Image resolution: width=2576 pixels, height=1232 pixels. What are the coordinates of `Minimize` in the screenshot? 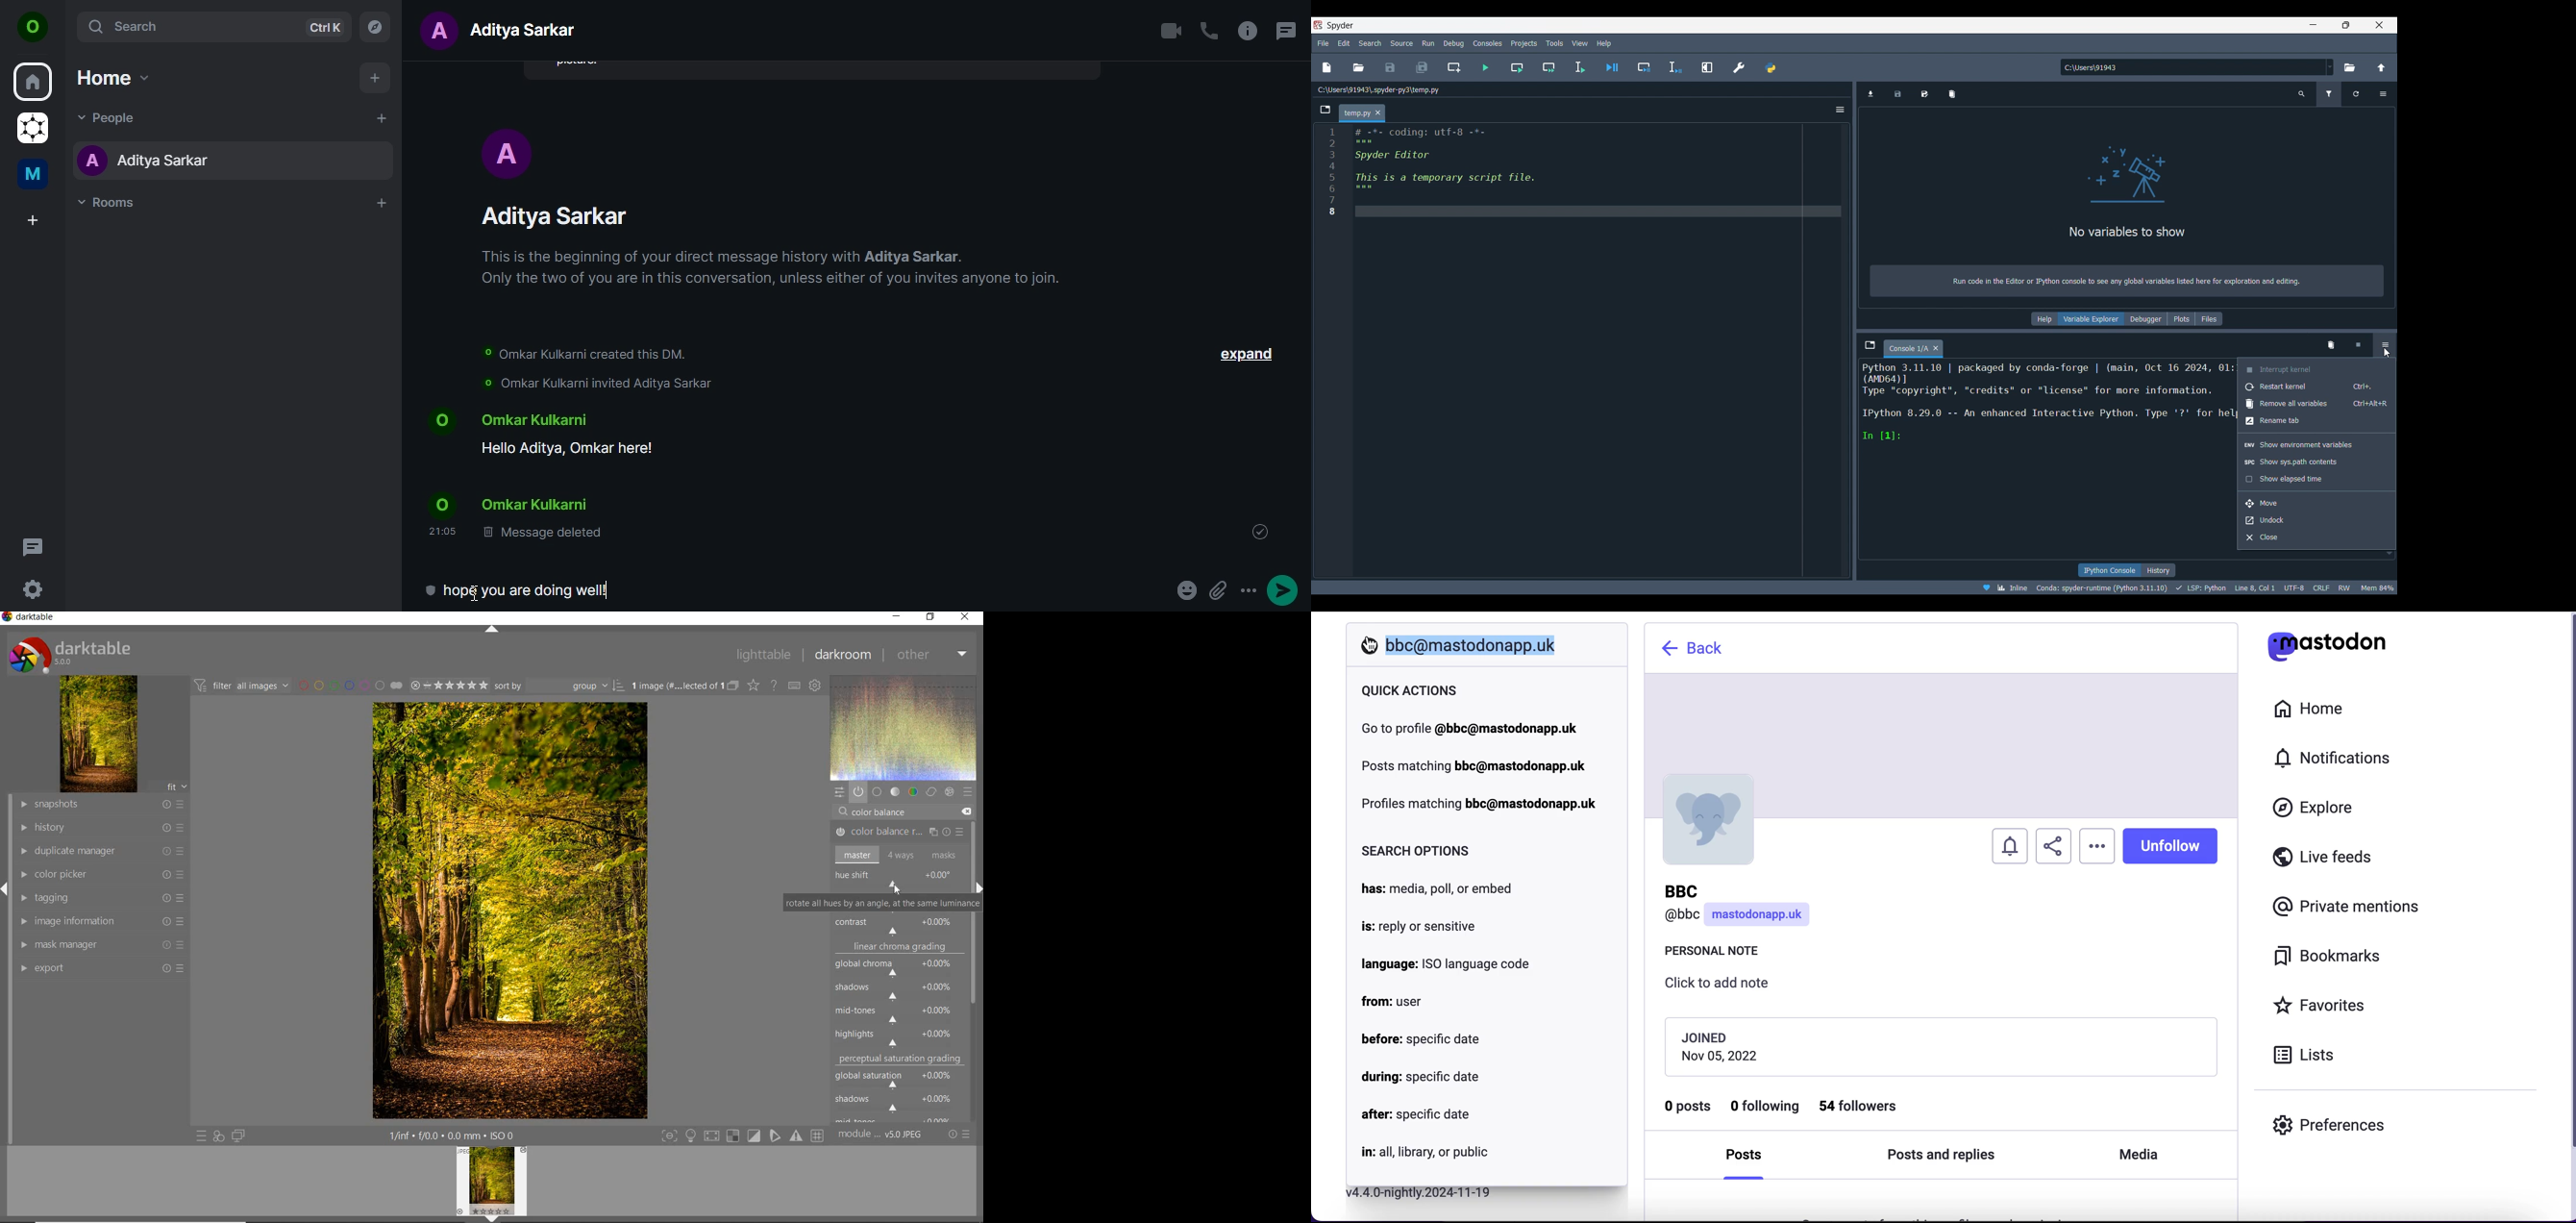 It's located at (2314, 24).